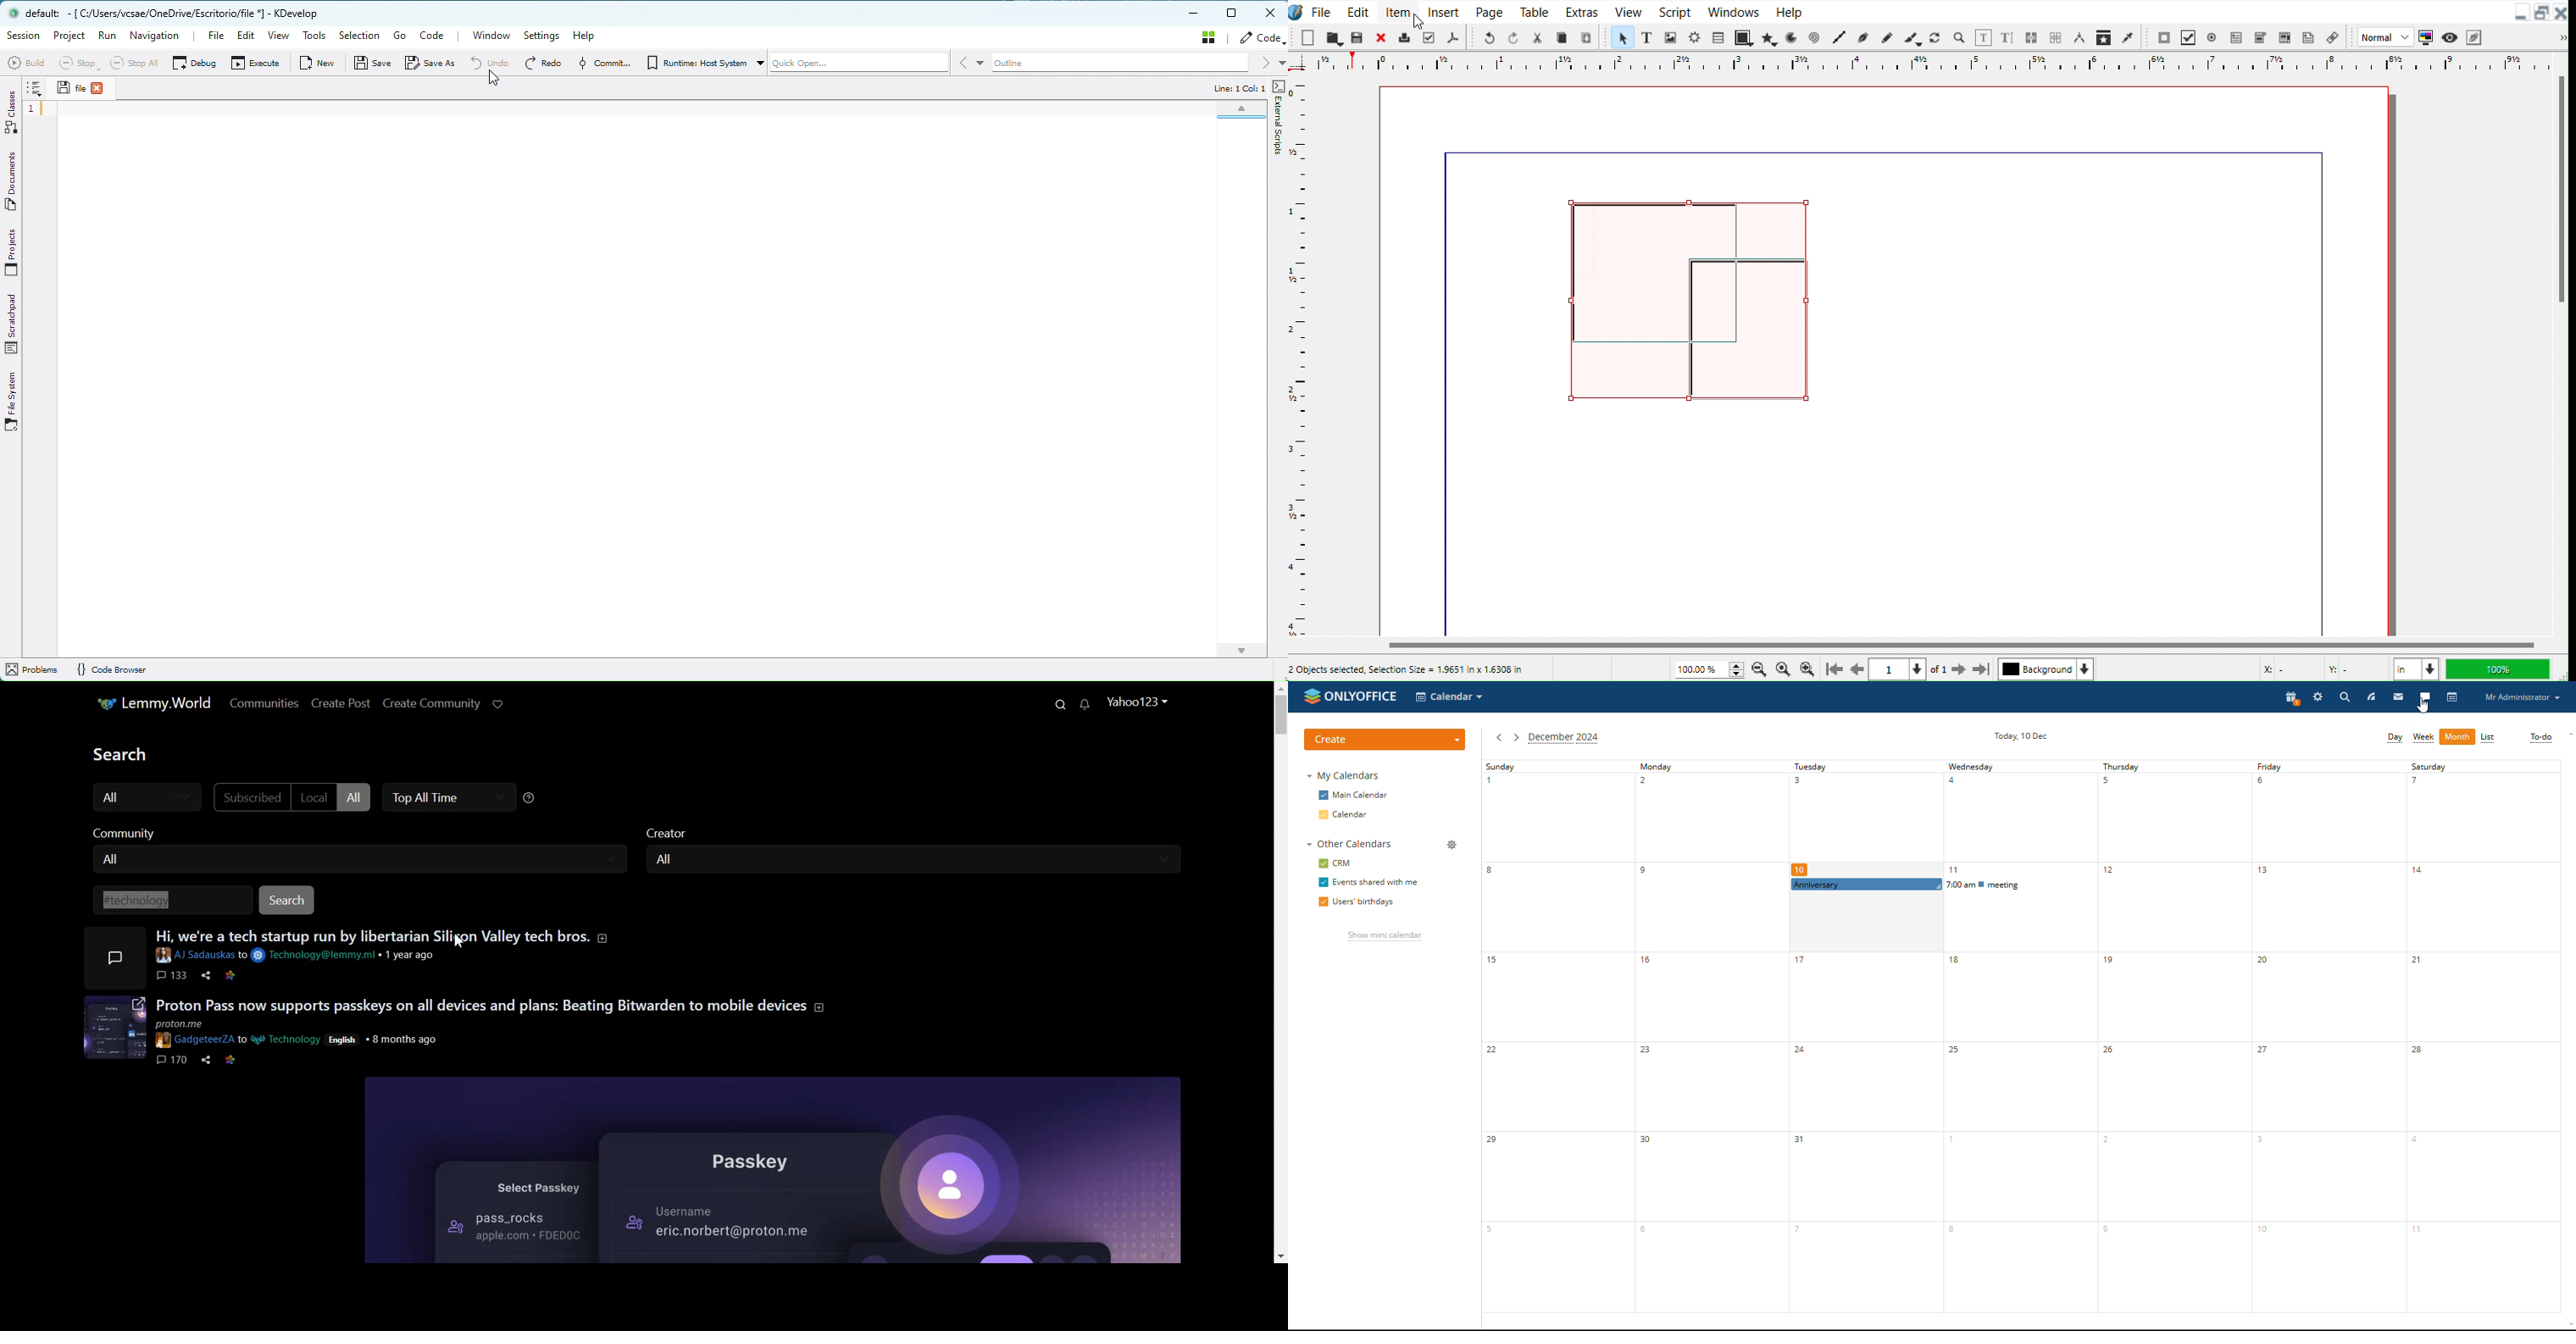 This screenshot has height=1344, width=2576. What do you see at coordinates (2284, 36) in the screenshot?
I see `PDF List Box` at bounding box center [2284, 36].